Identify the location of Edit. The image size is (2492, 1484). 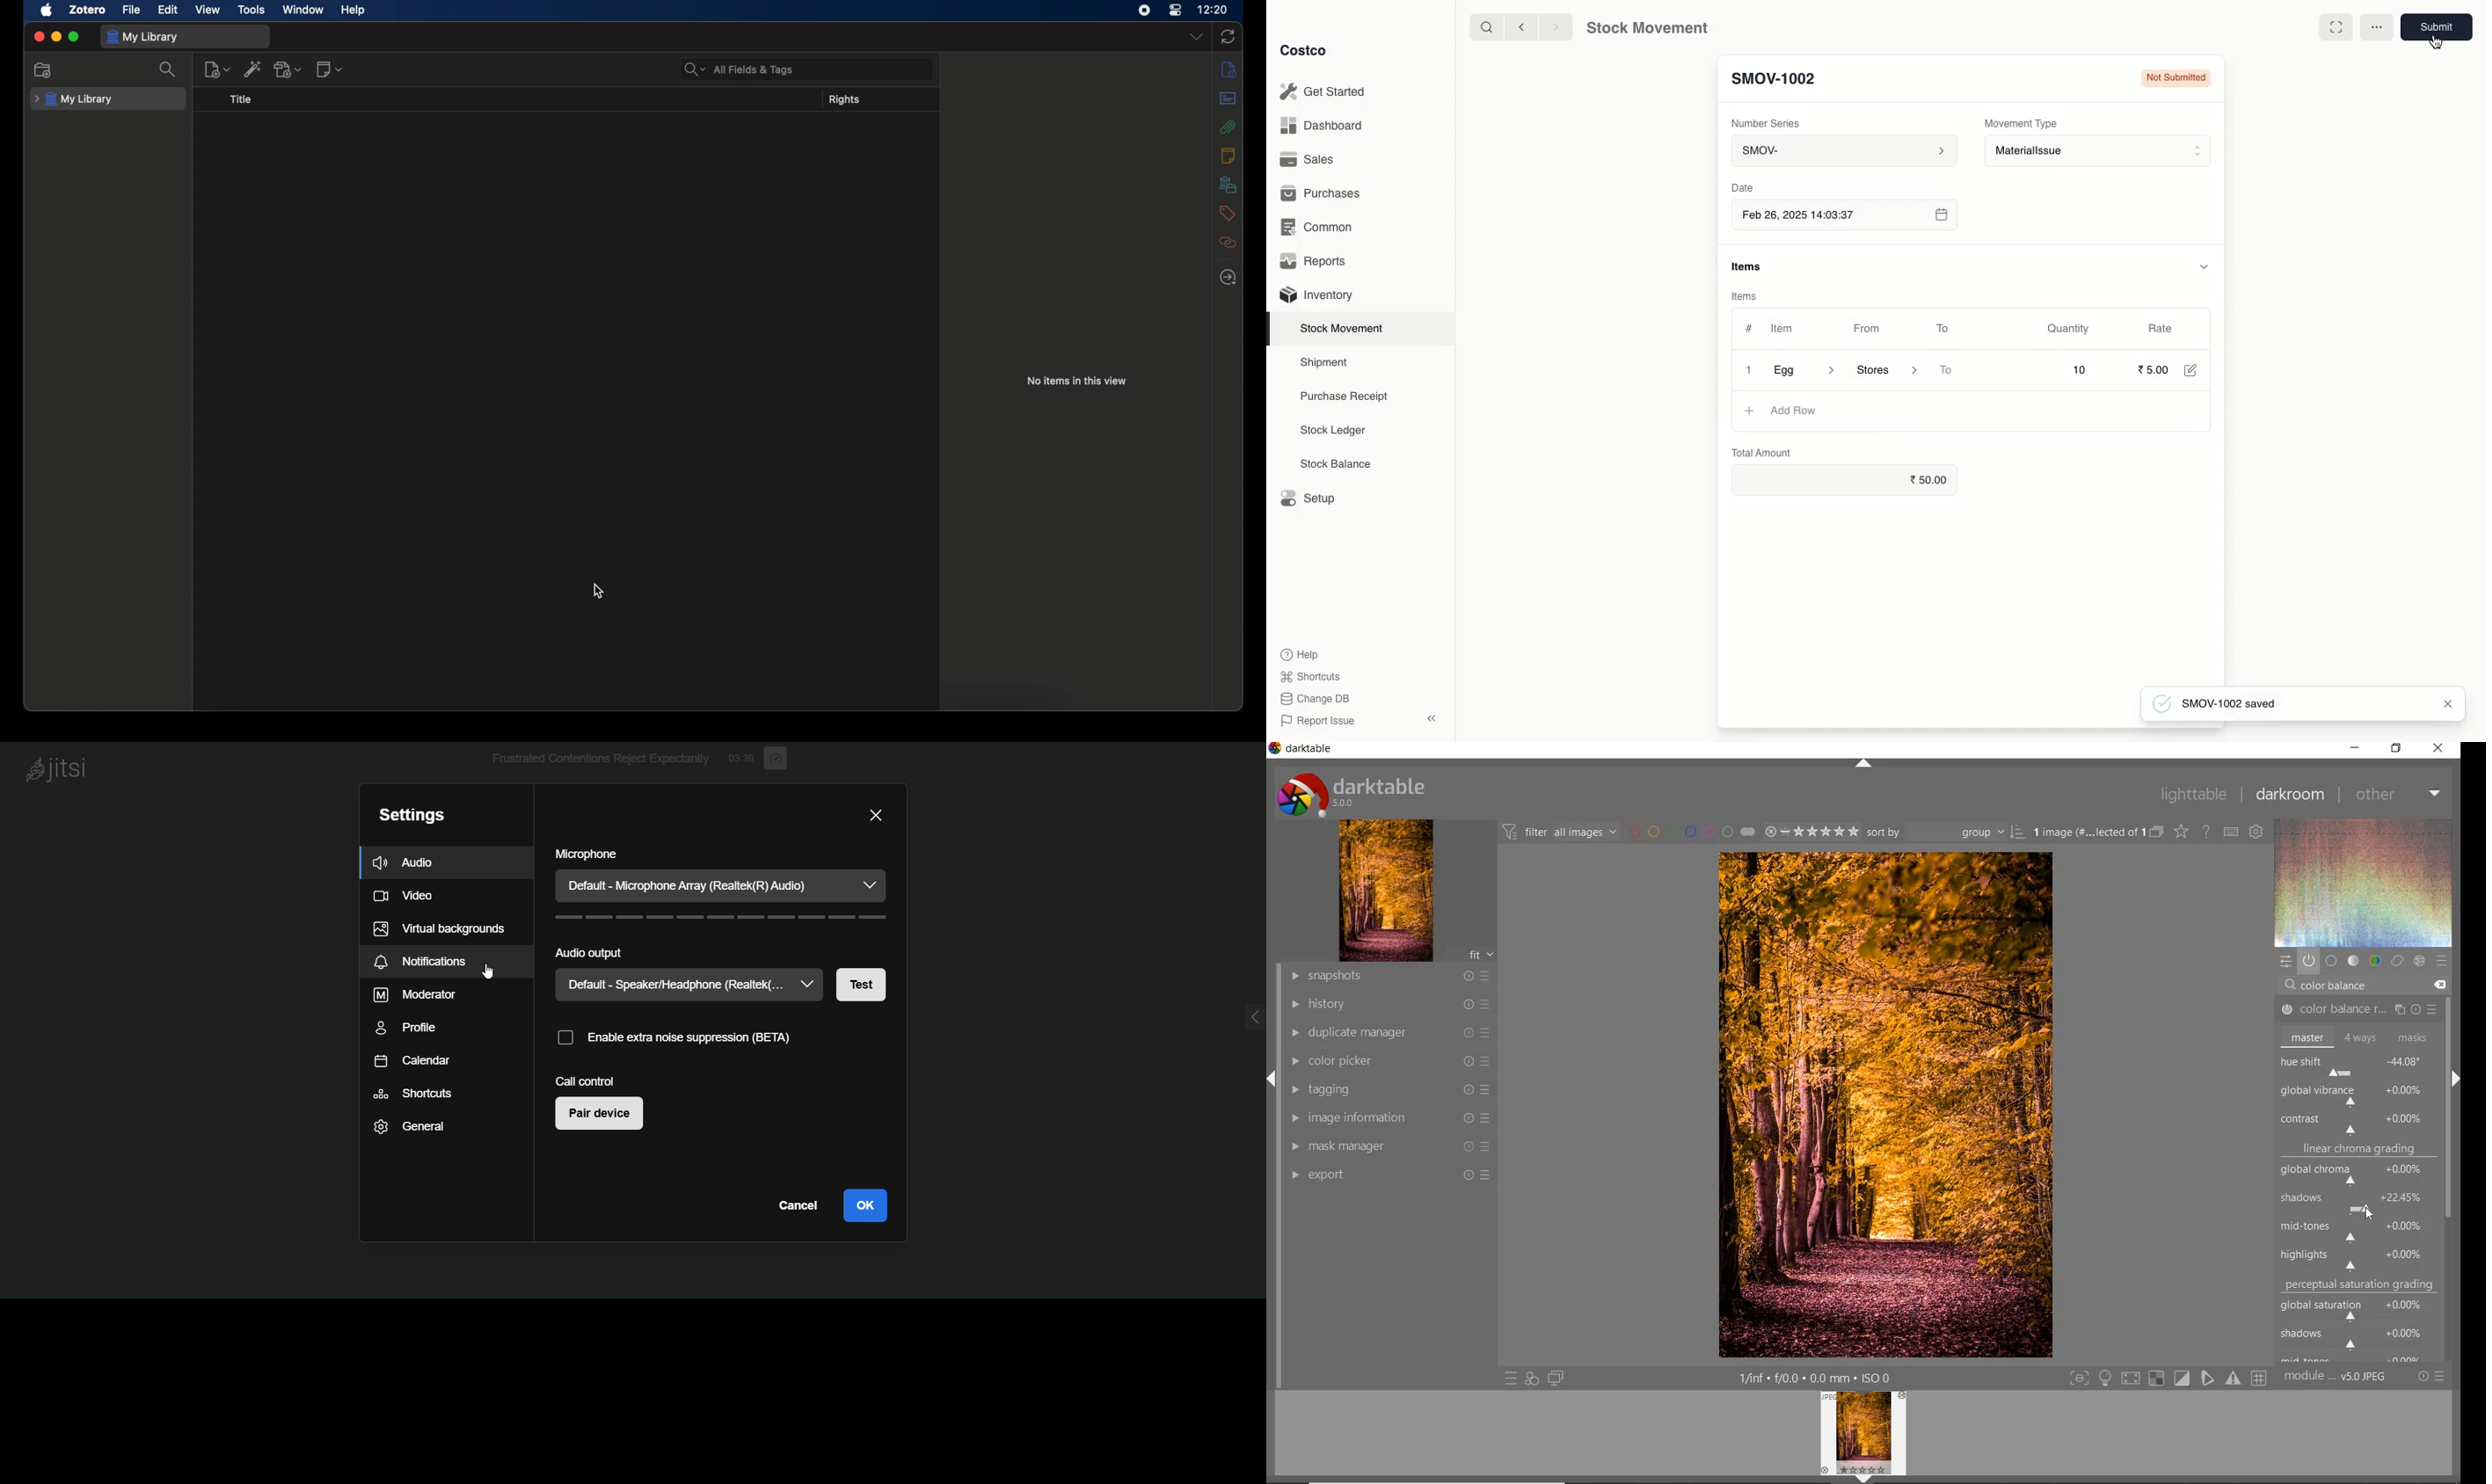
(2195, 372).